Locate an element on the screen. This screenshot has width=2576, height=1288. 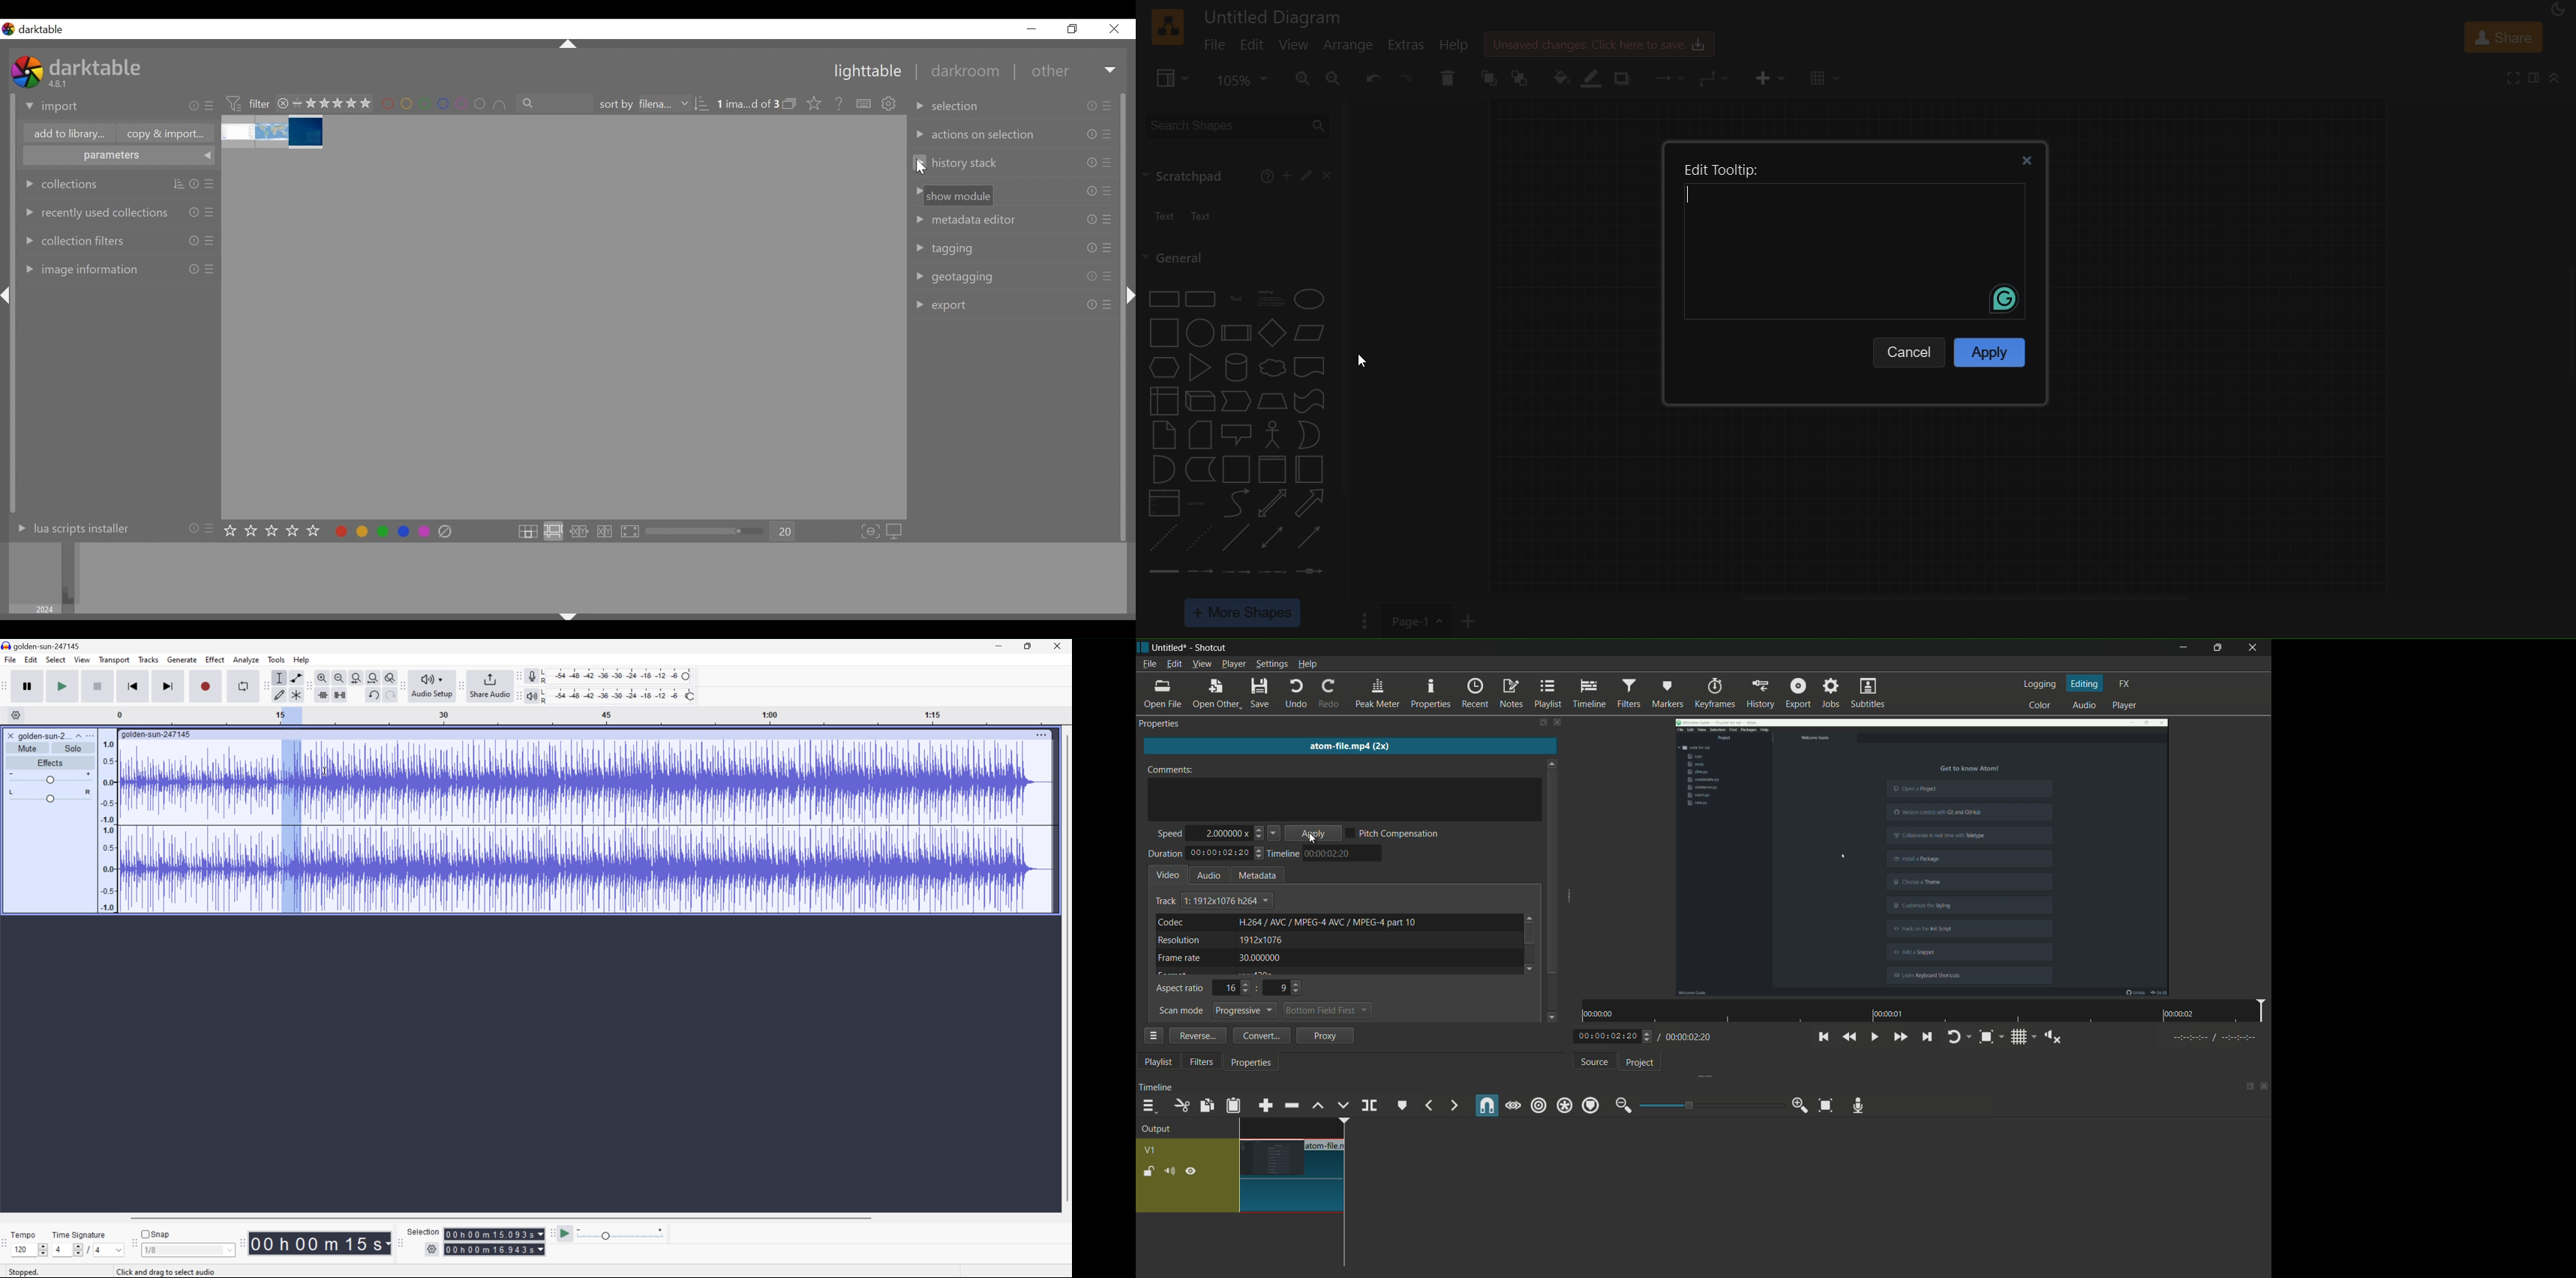
quickly play forward is located at coordinates (1902, 1038).